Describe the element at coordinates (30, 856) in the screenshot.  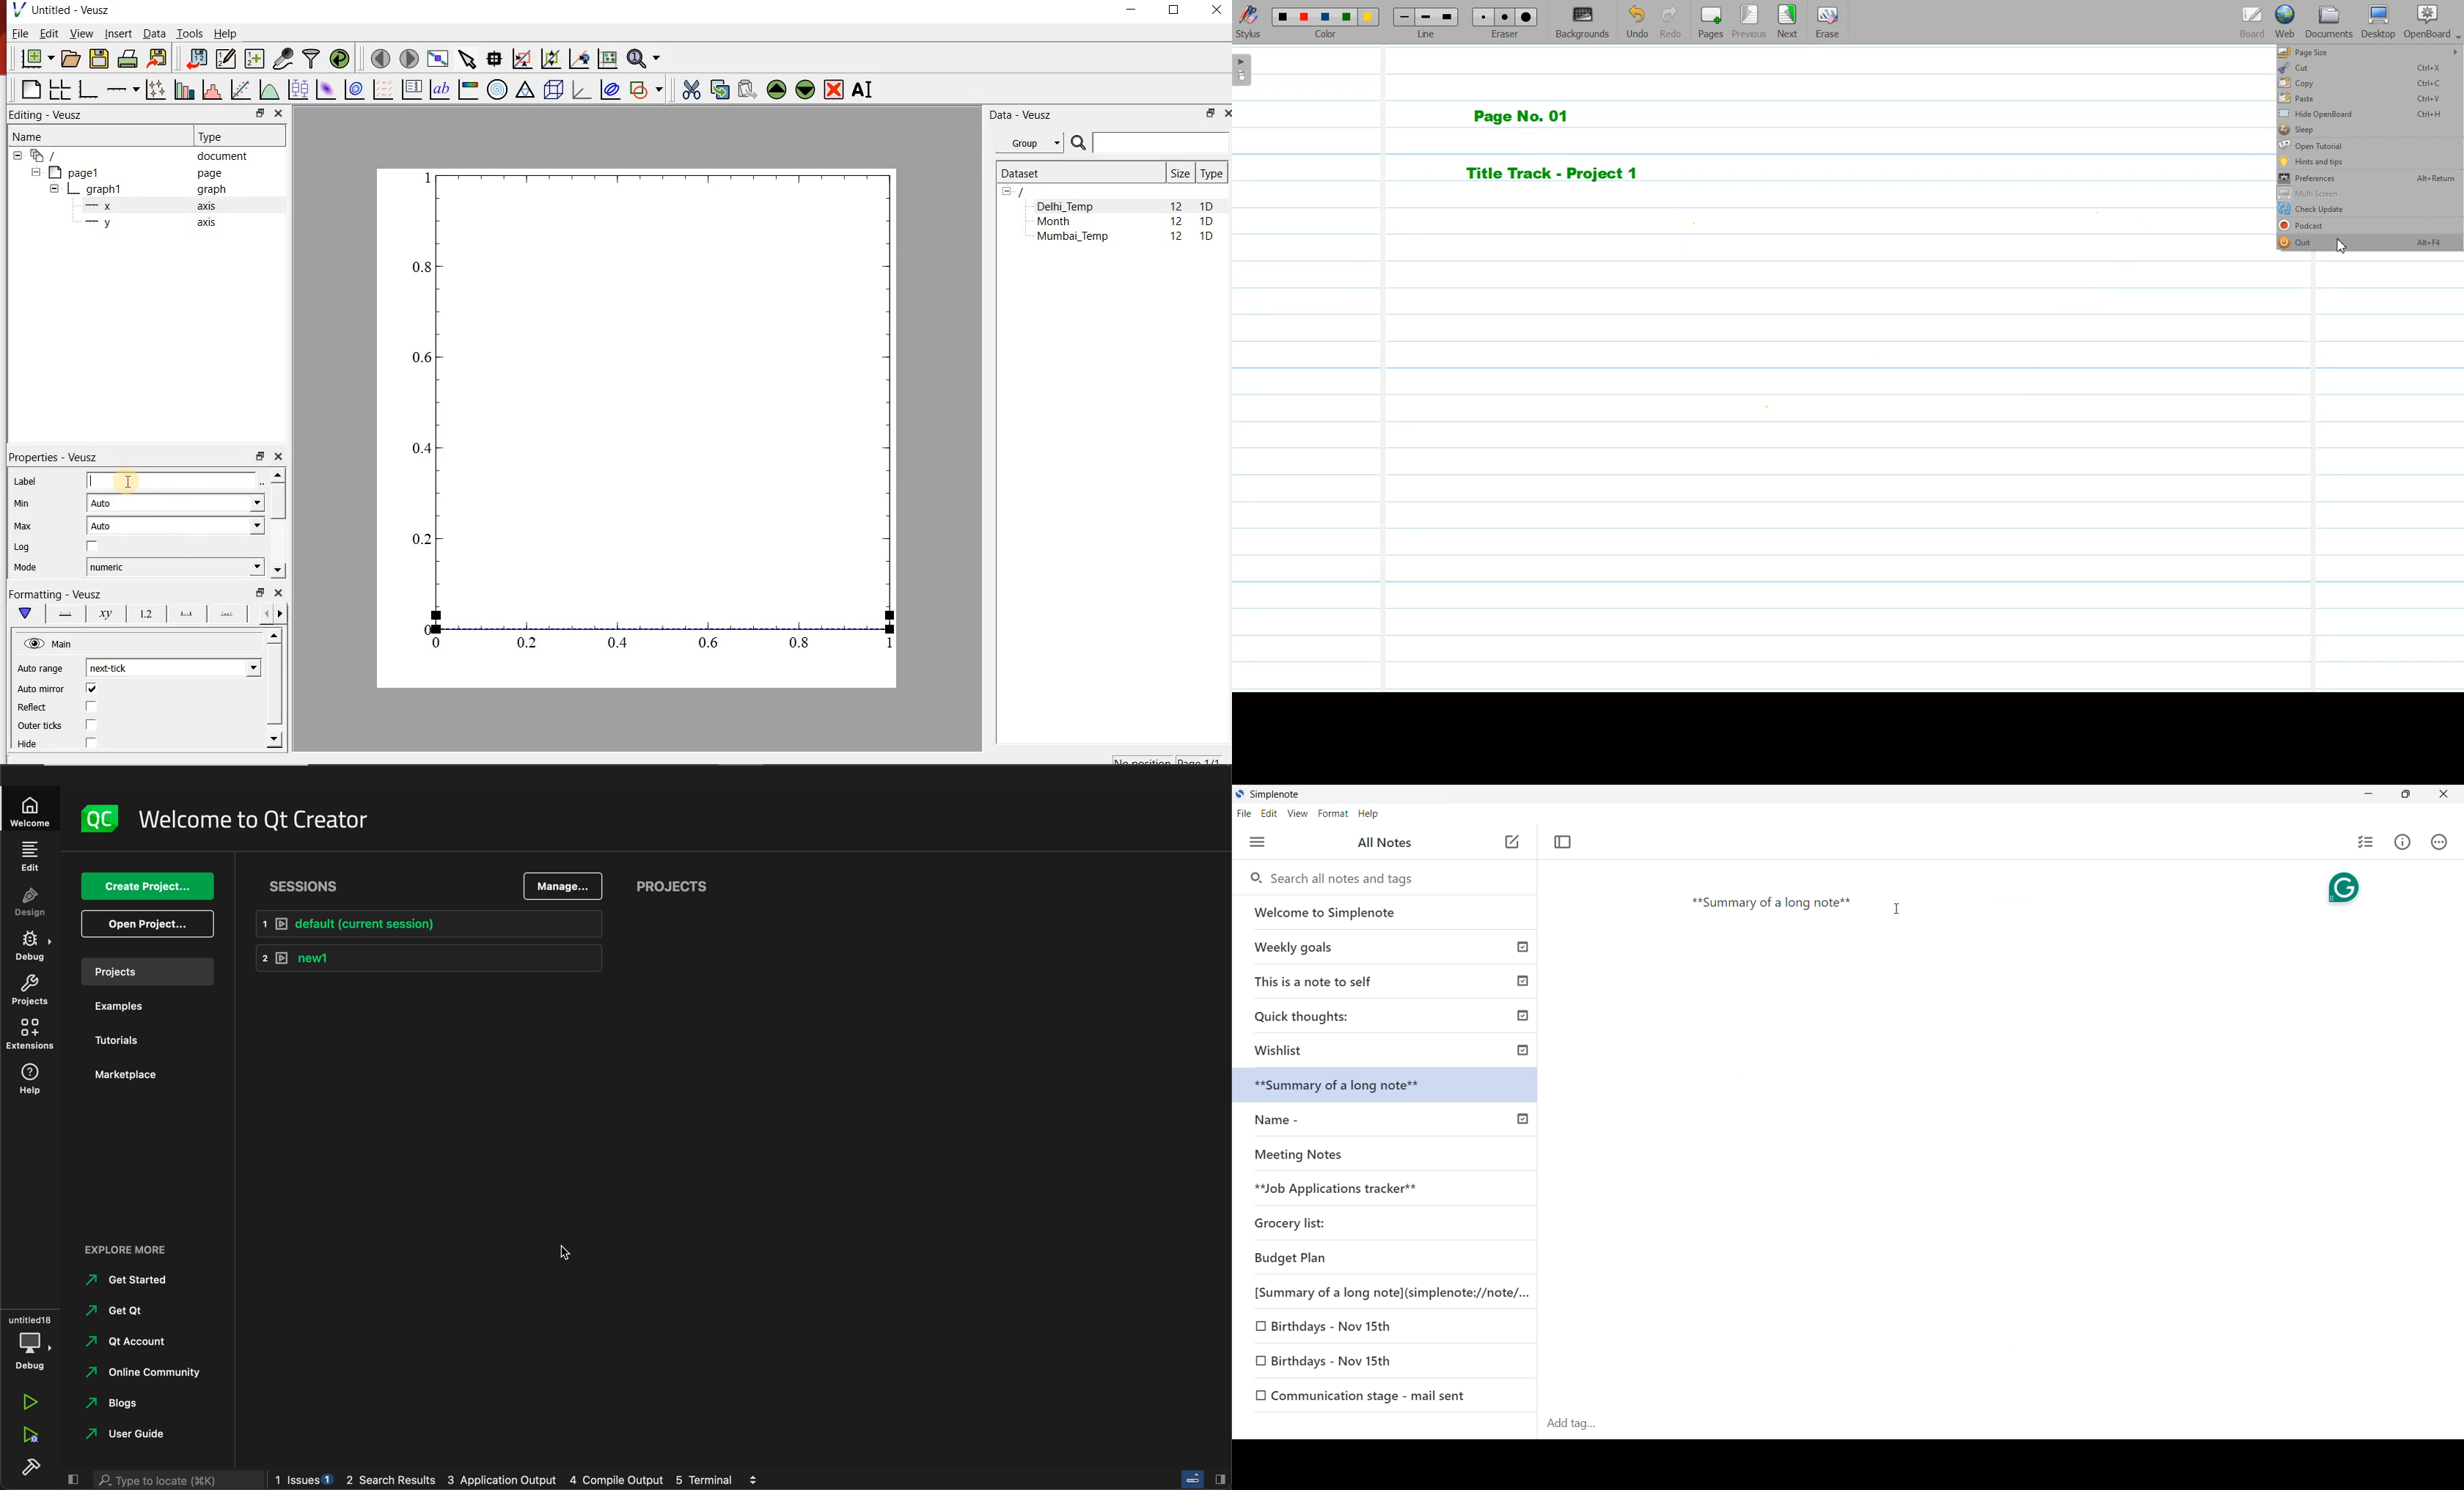
I see `edit` at that location.